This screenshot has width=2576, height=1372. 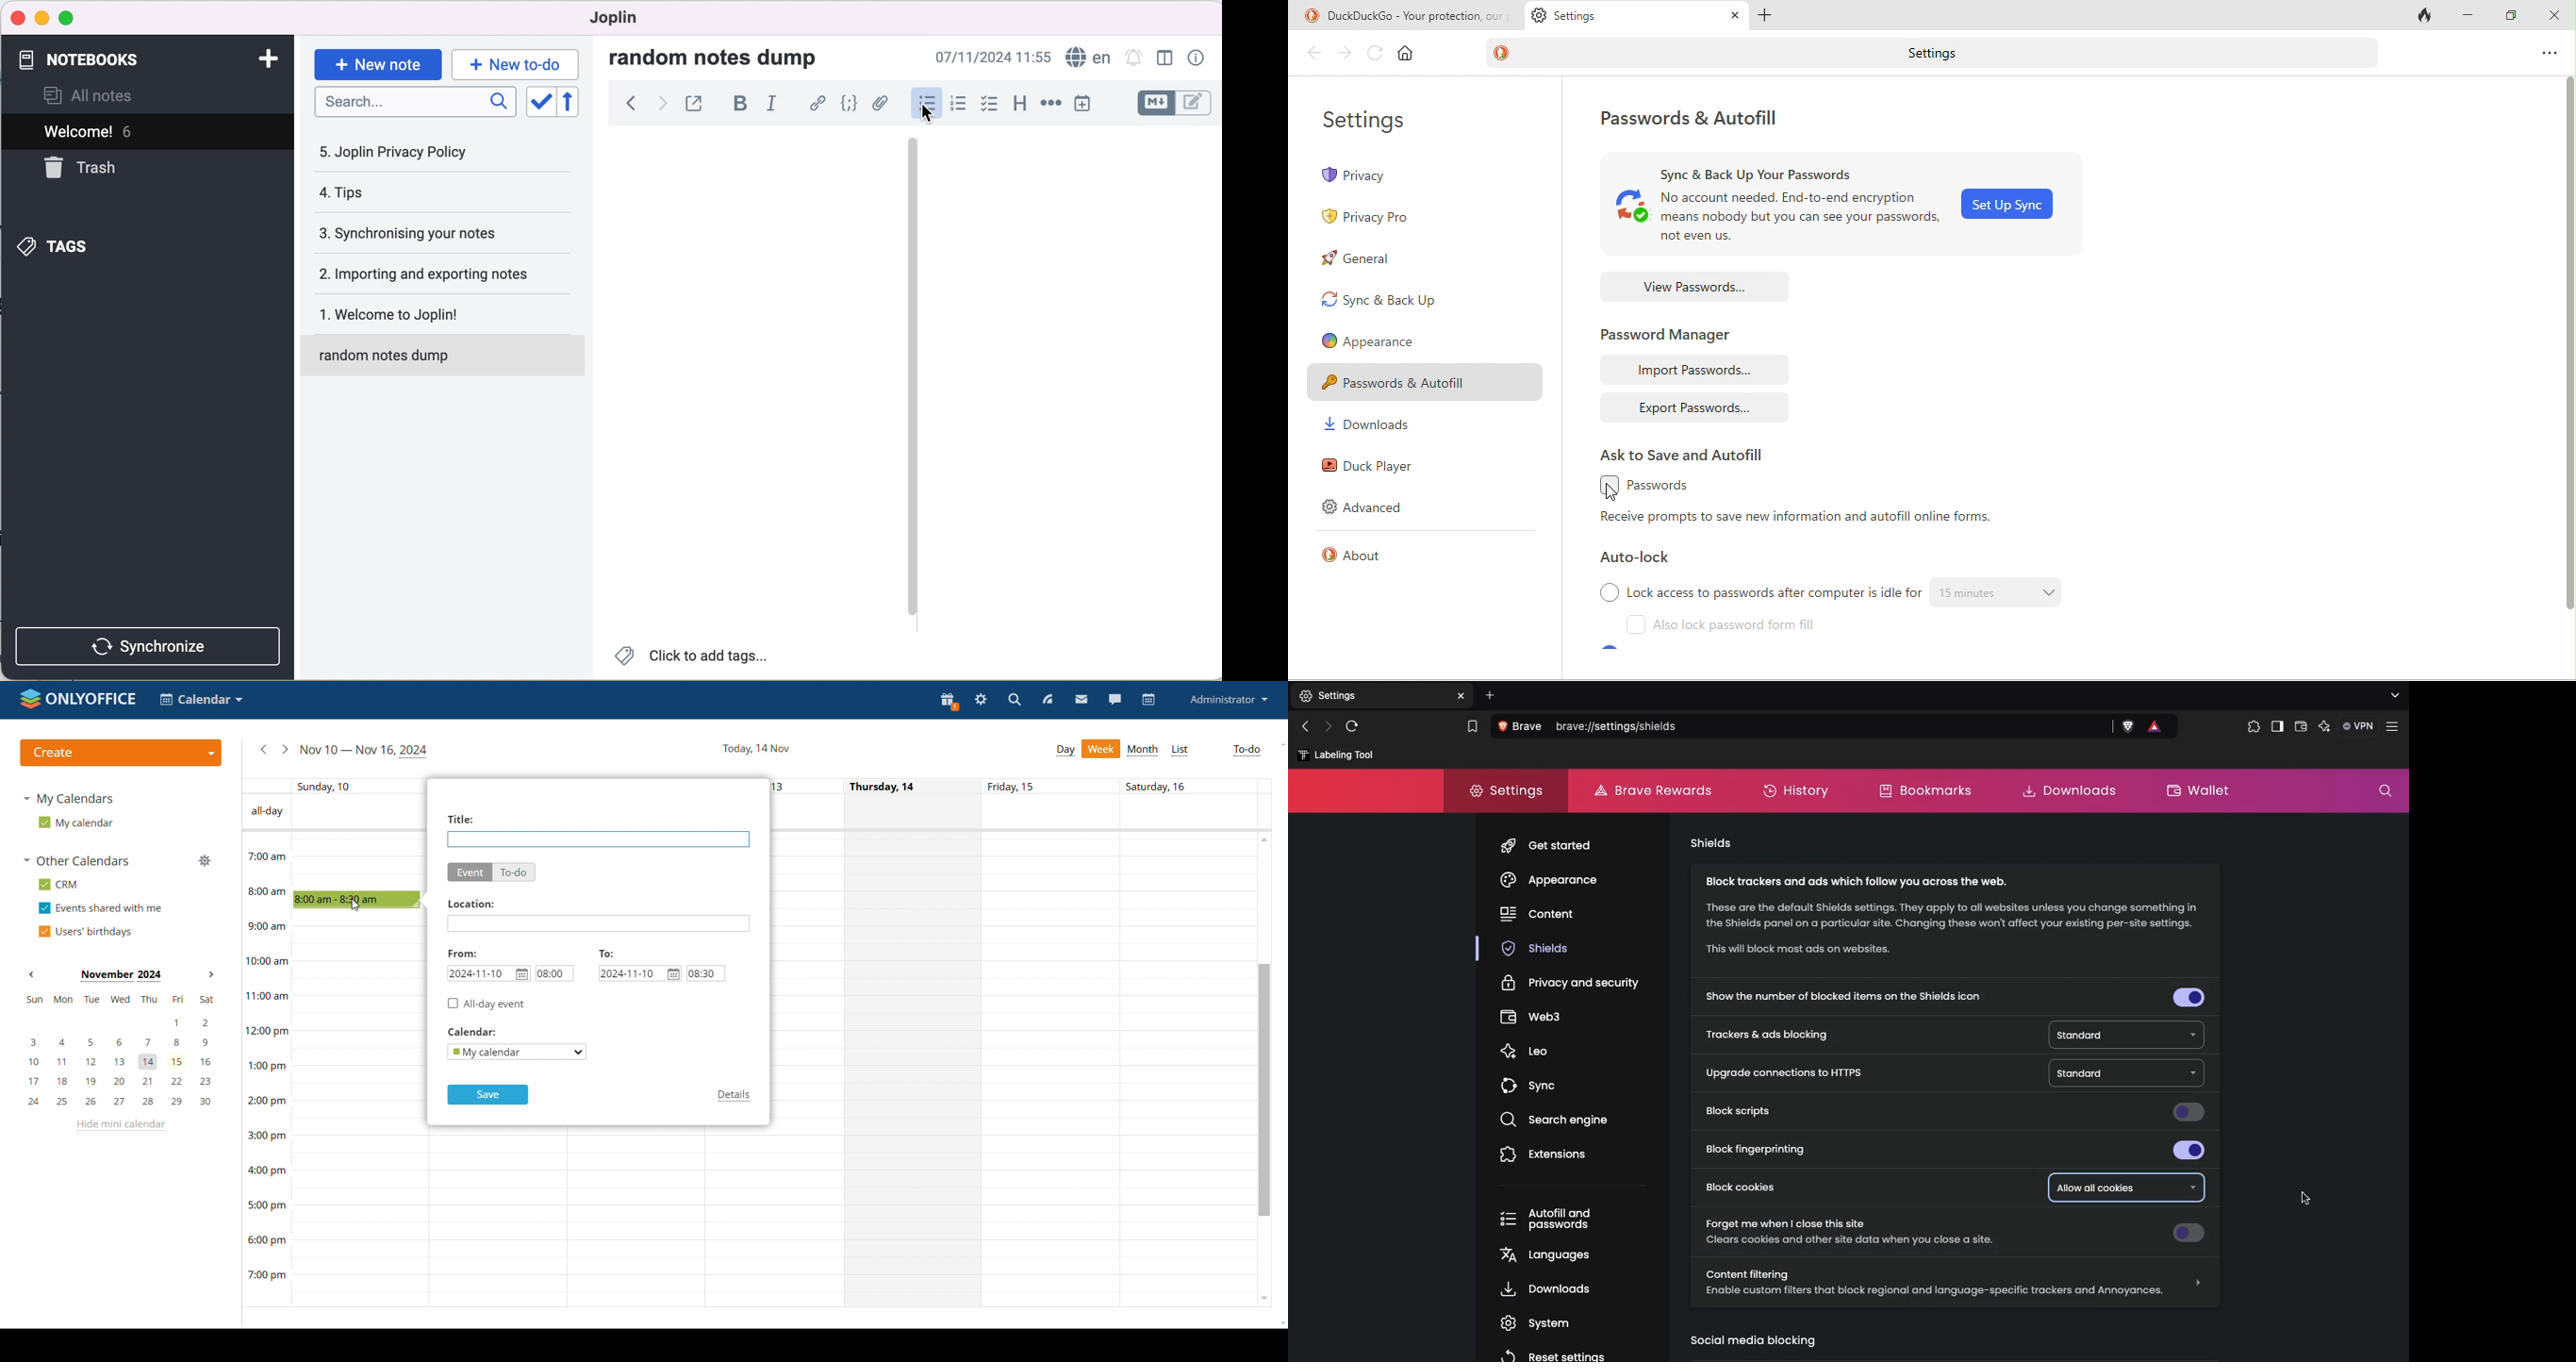 What do you see at coordinates (31, 976) in the screenshot?
I see `previous month` at bounding box center [31, 976].